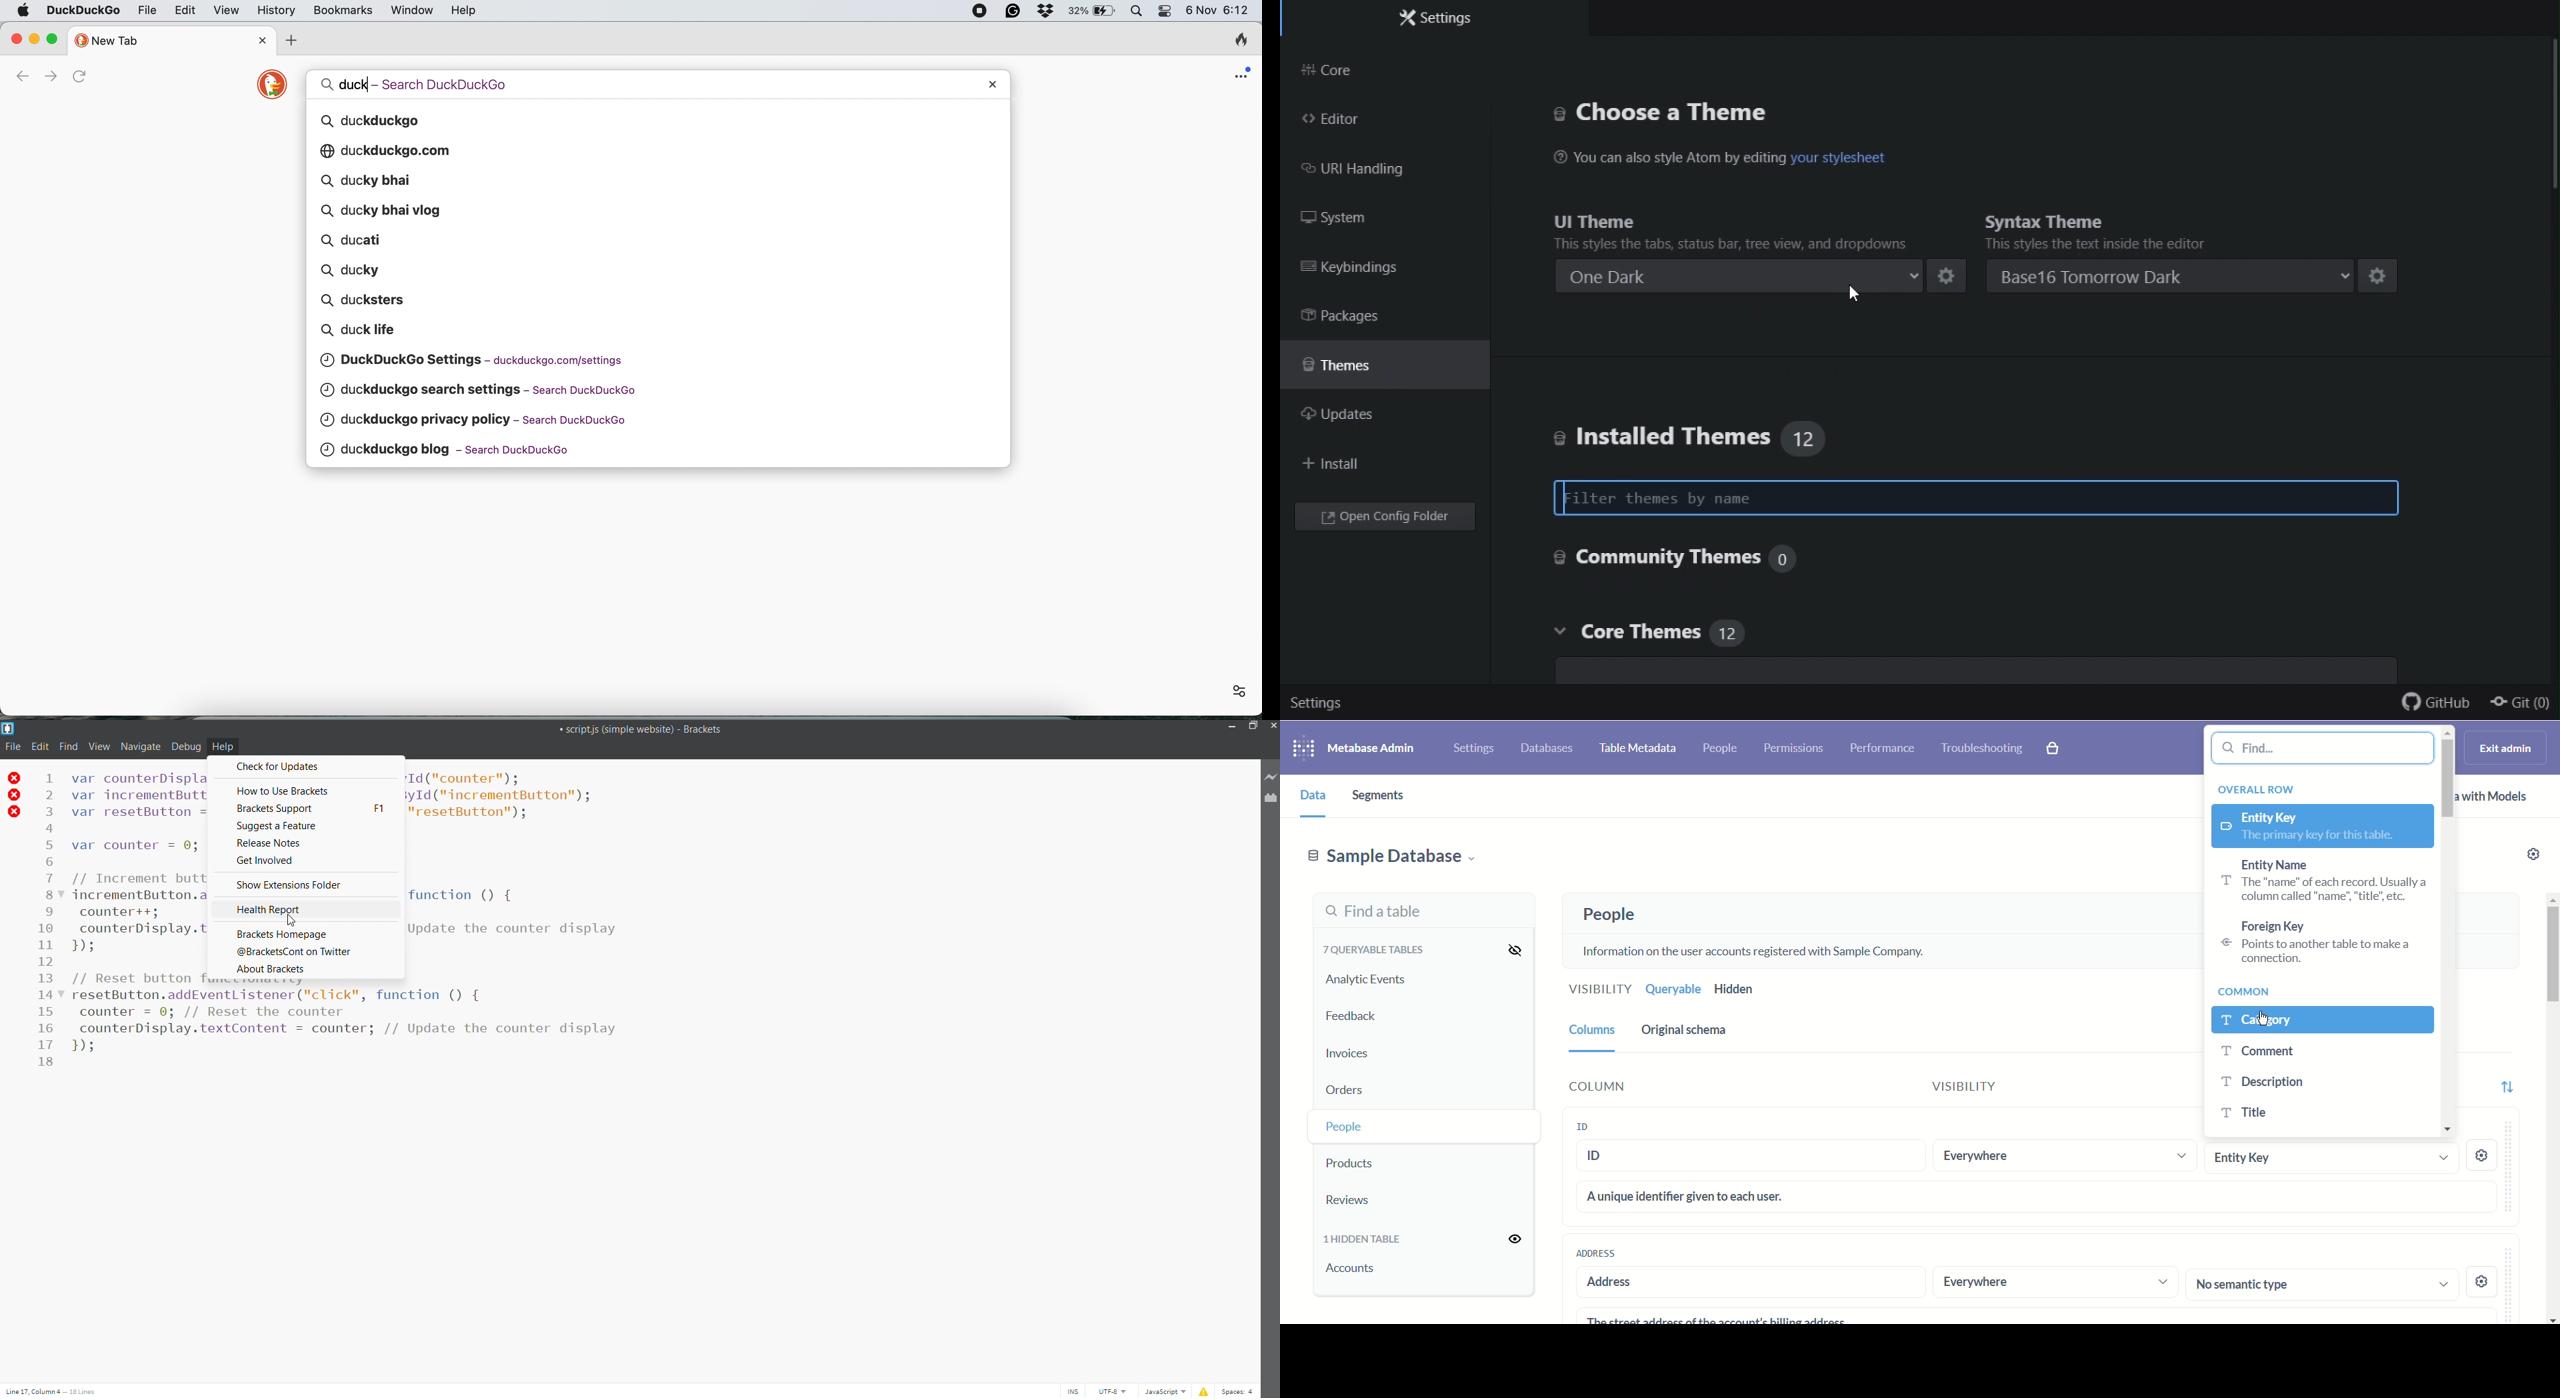 Image resolution: width=2576 pixels, height=1400 pixels. I want to click on sugget a feature, so click(305, 826).